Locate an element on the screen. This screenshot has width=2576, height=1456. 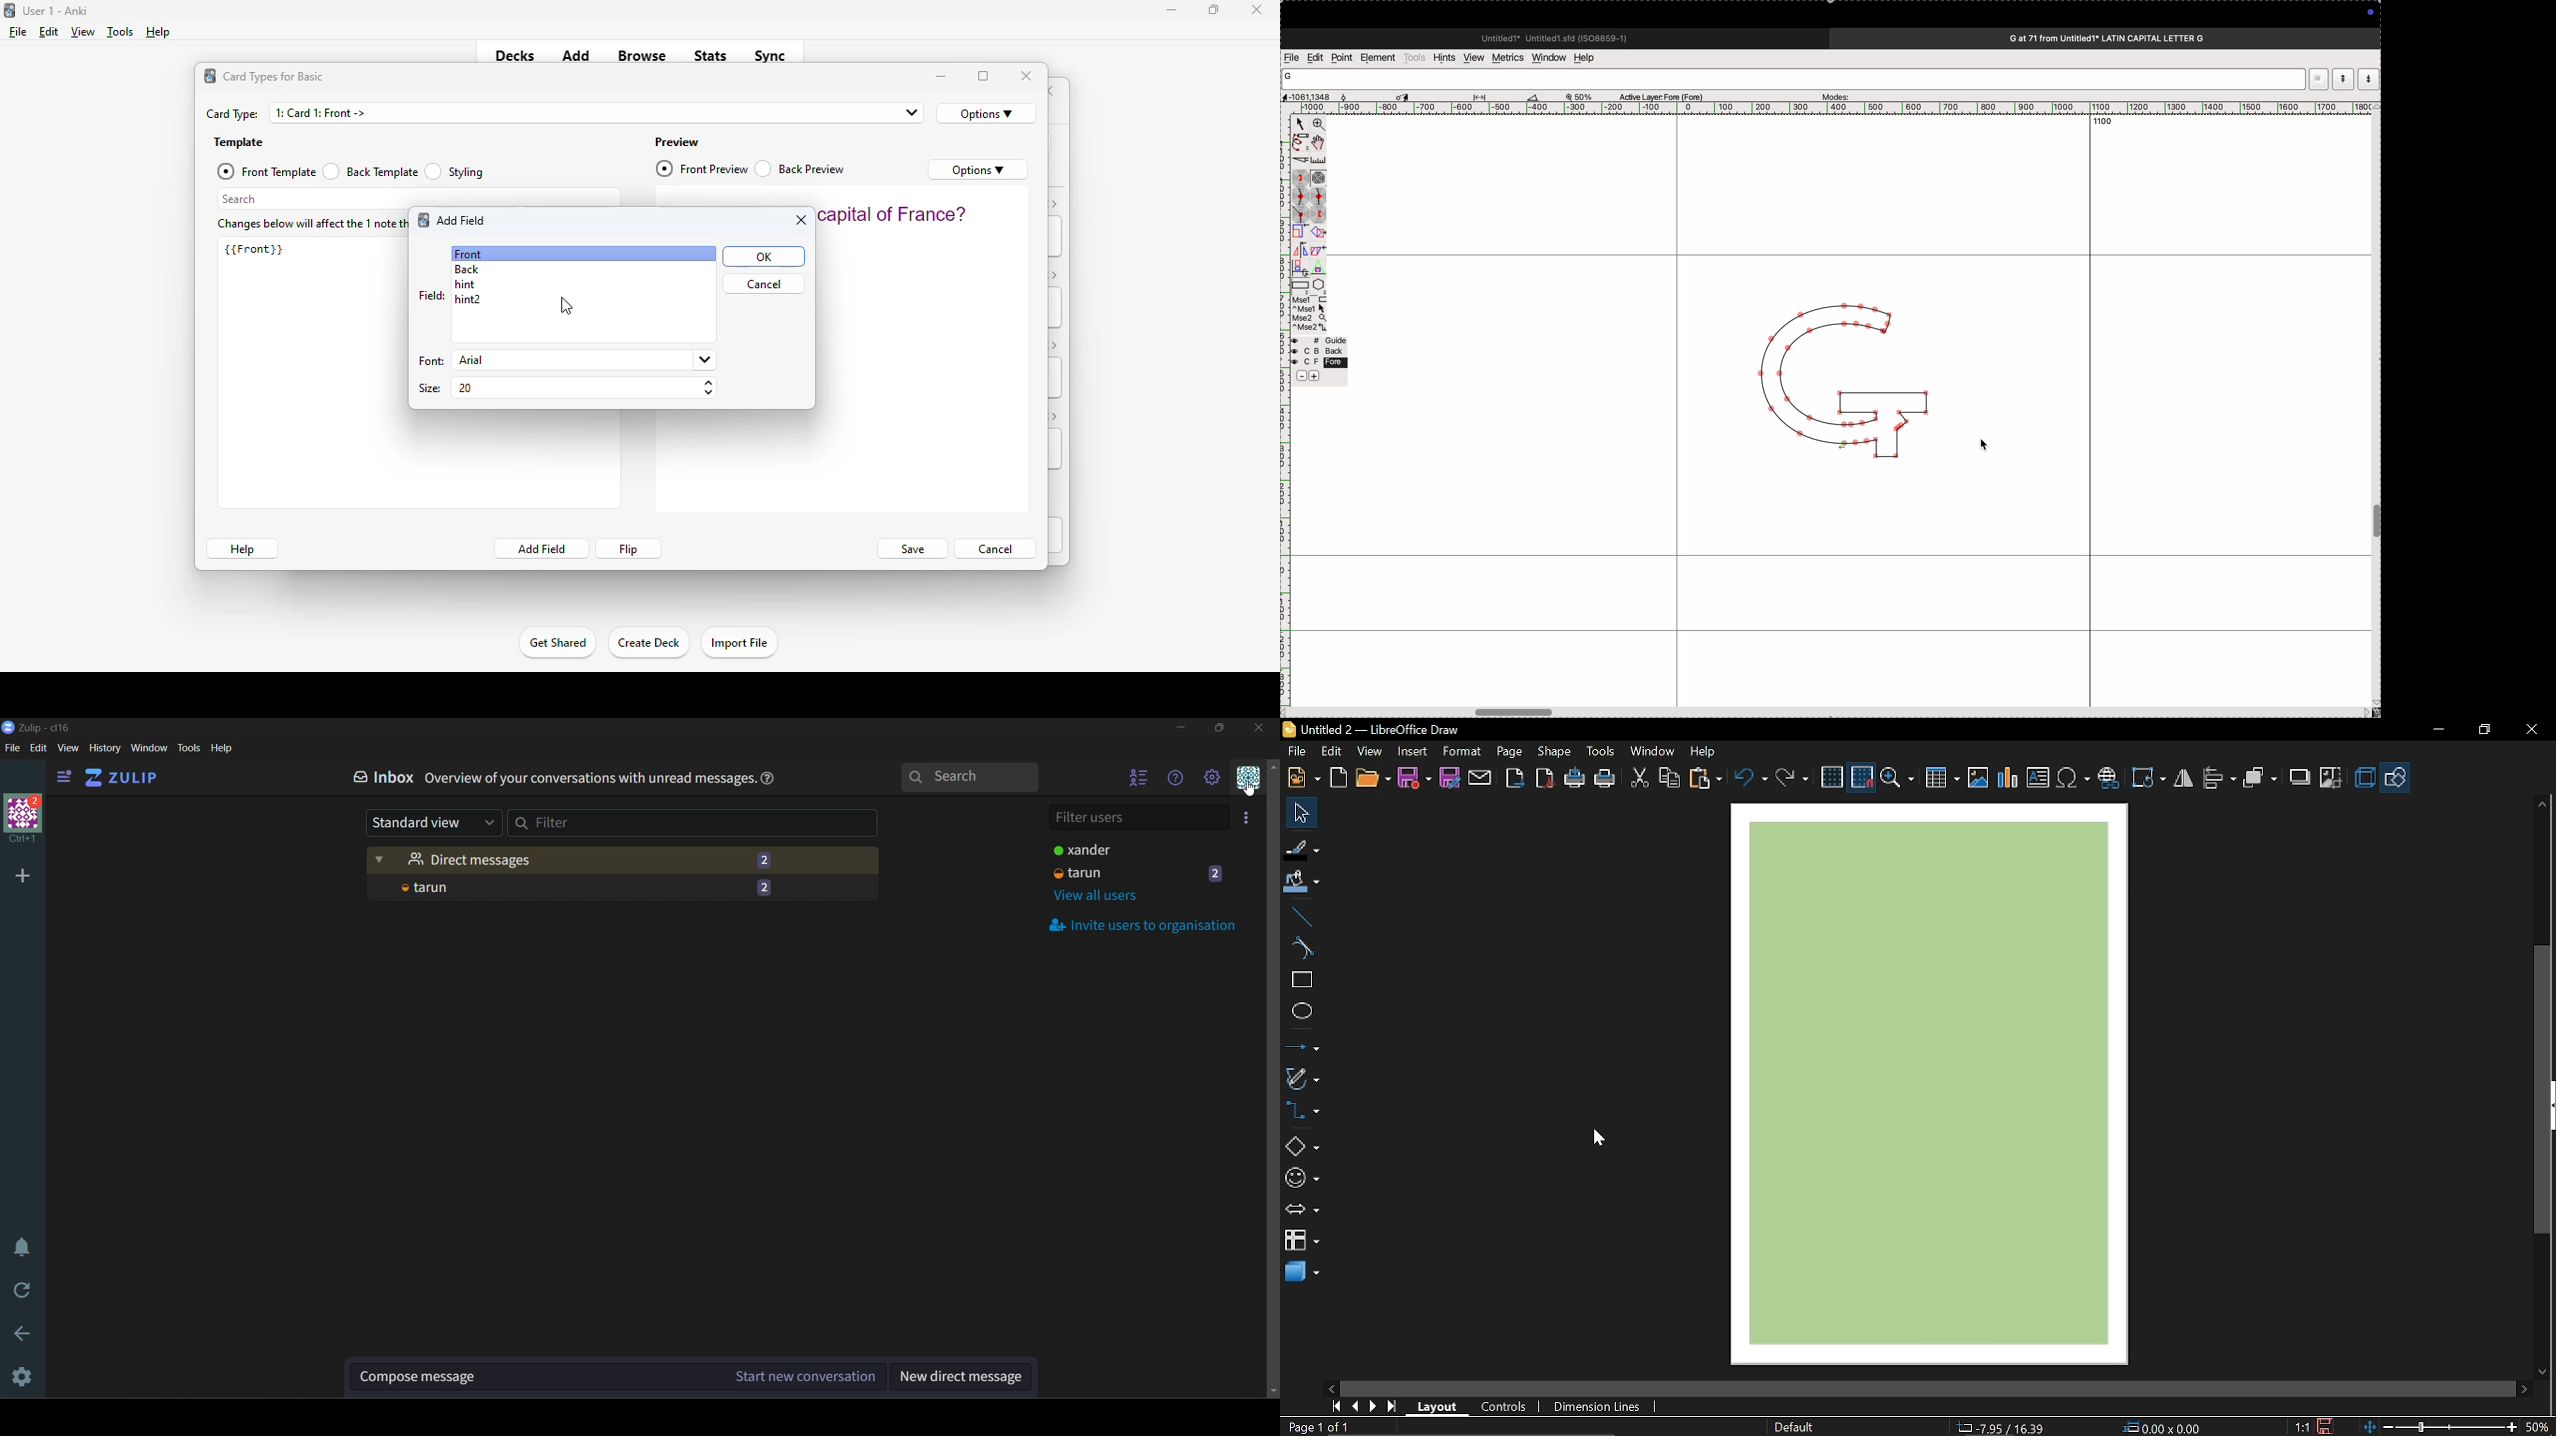
title is located at coordinates (56, 10).